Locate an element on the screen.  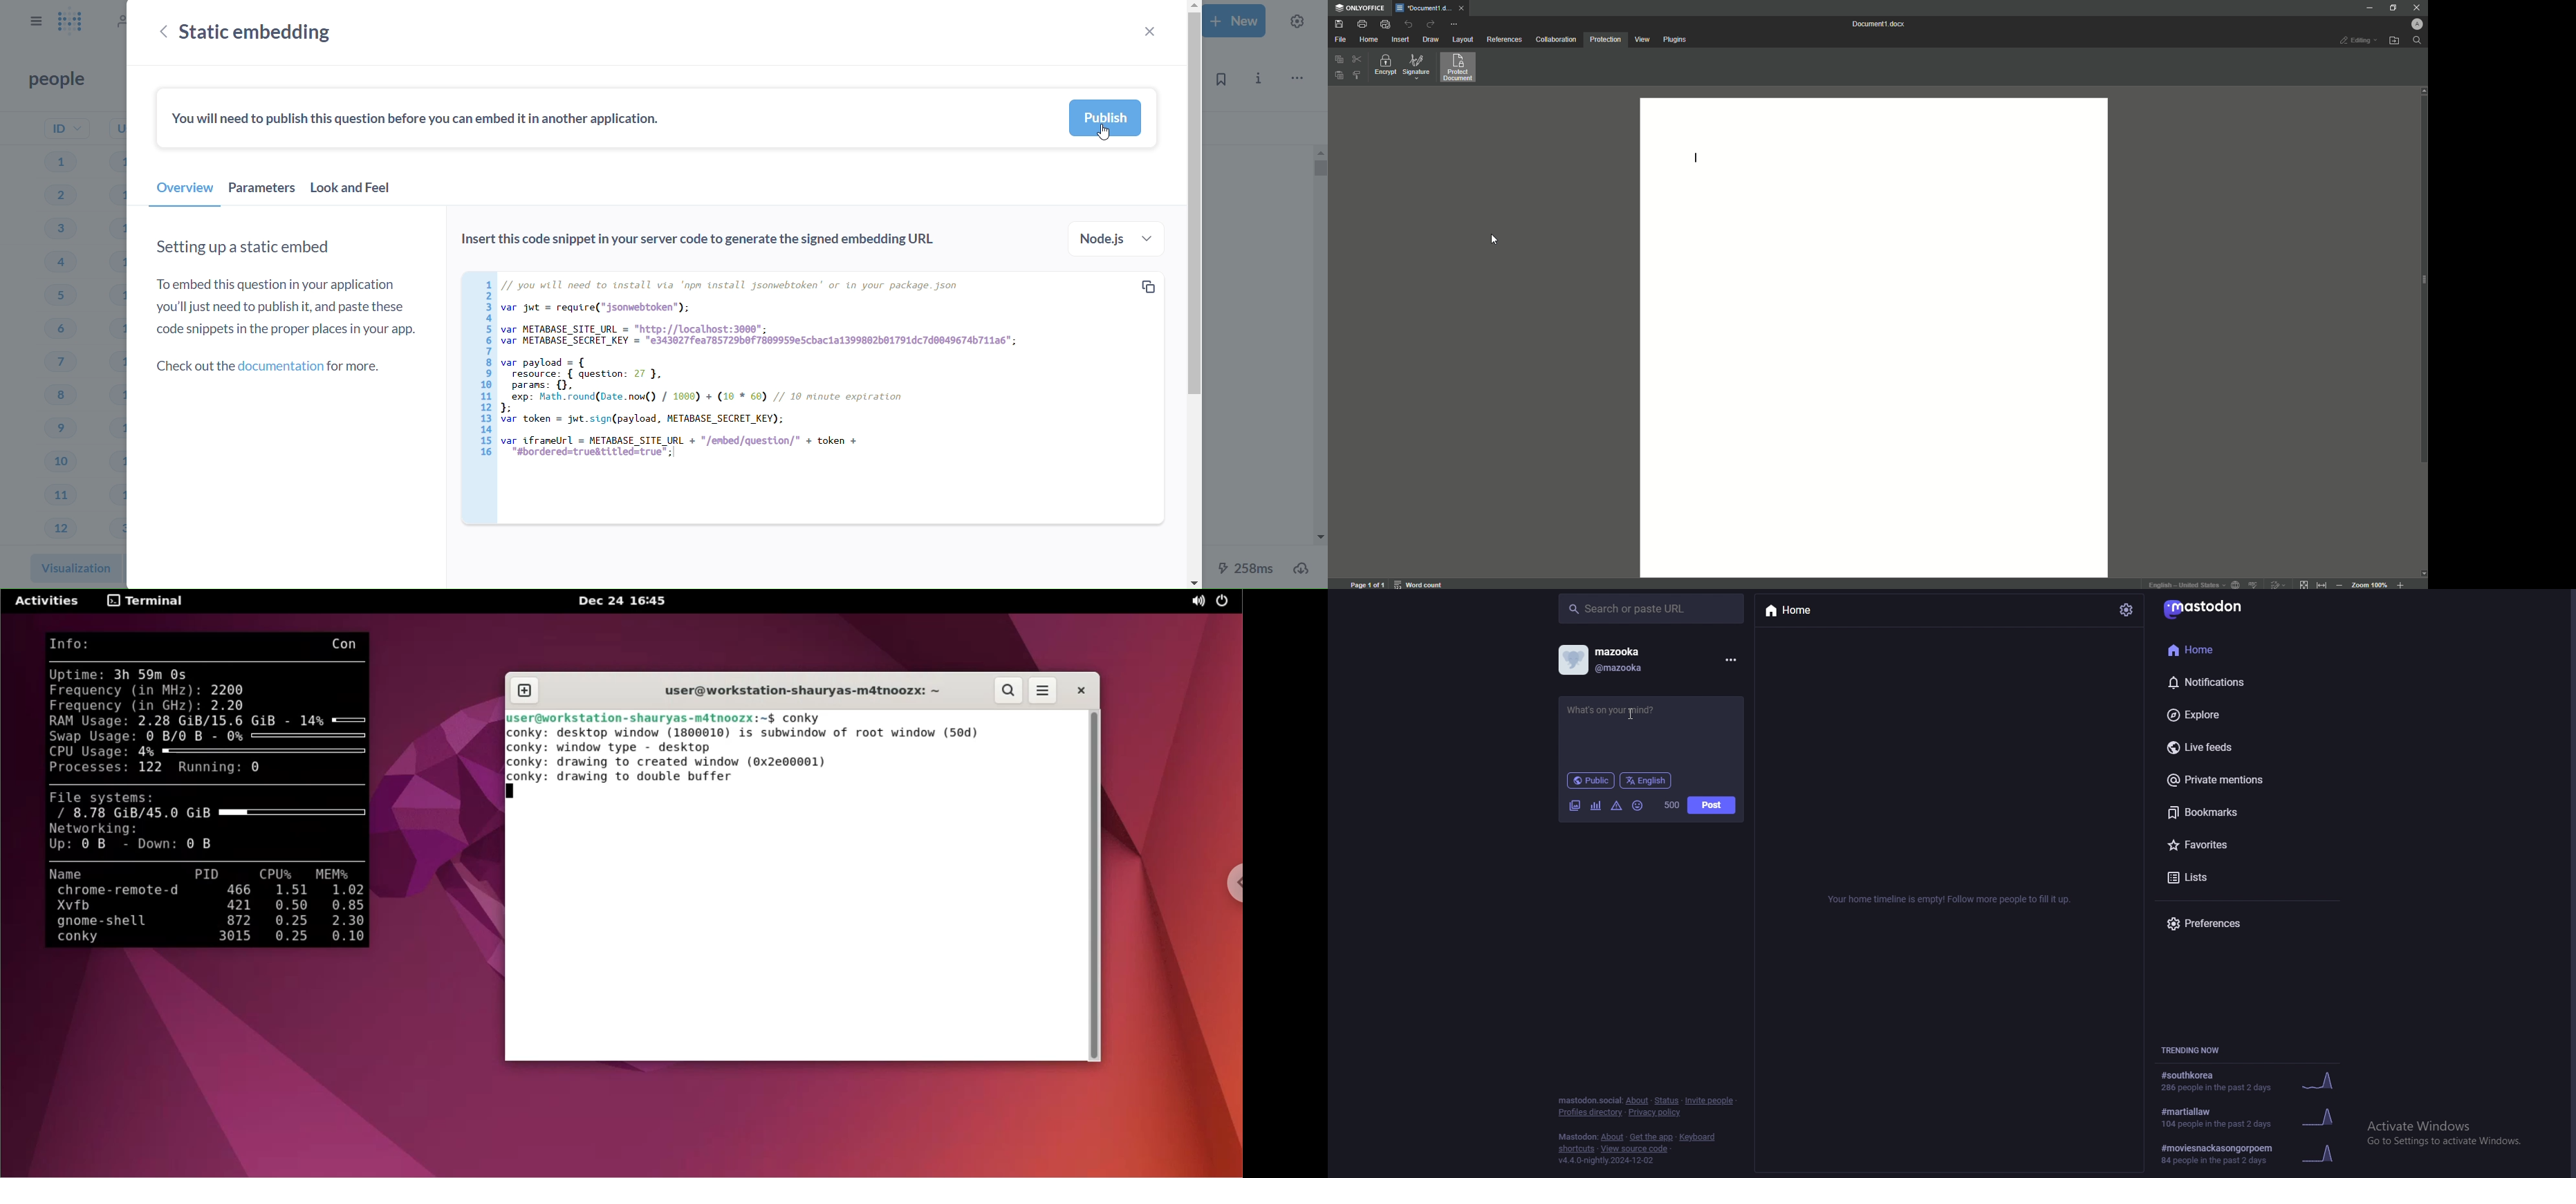
track changes is located at coordinates (2278, 583).